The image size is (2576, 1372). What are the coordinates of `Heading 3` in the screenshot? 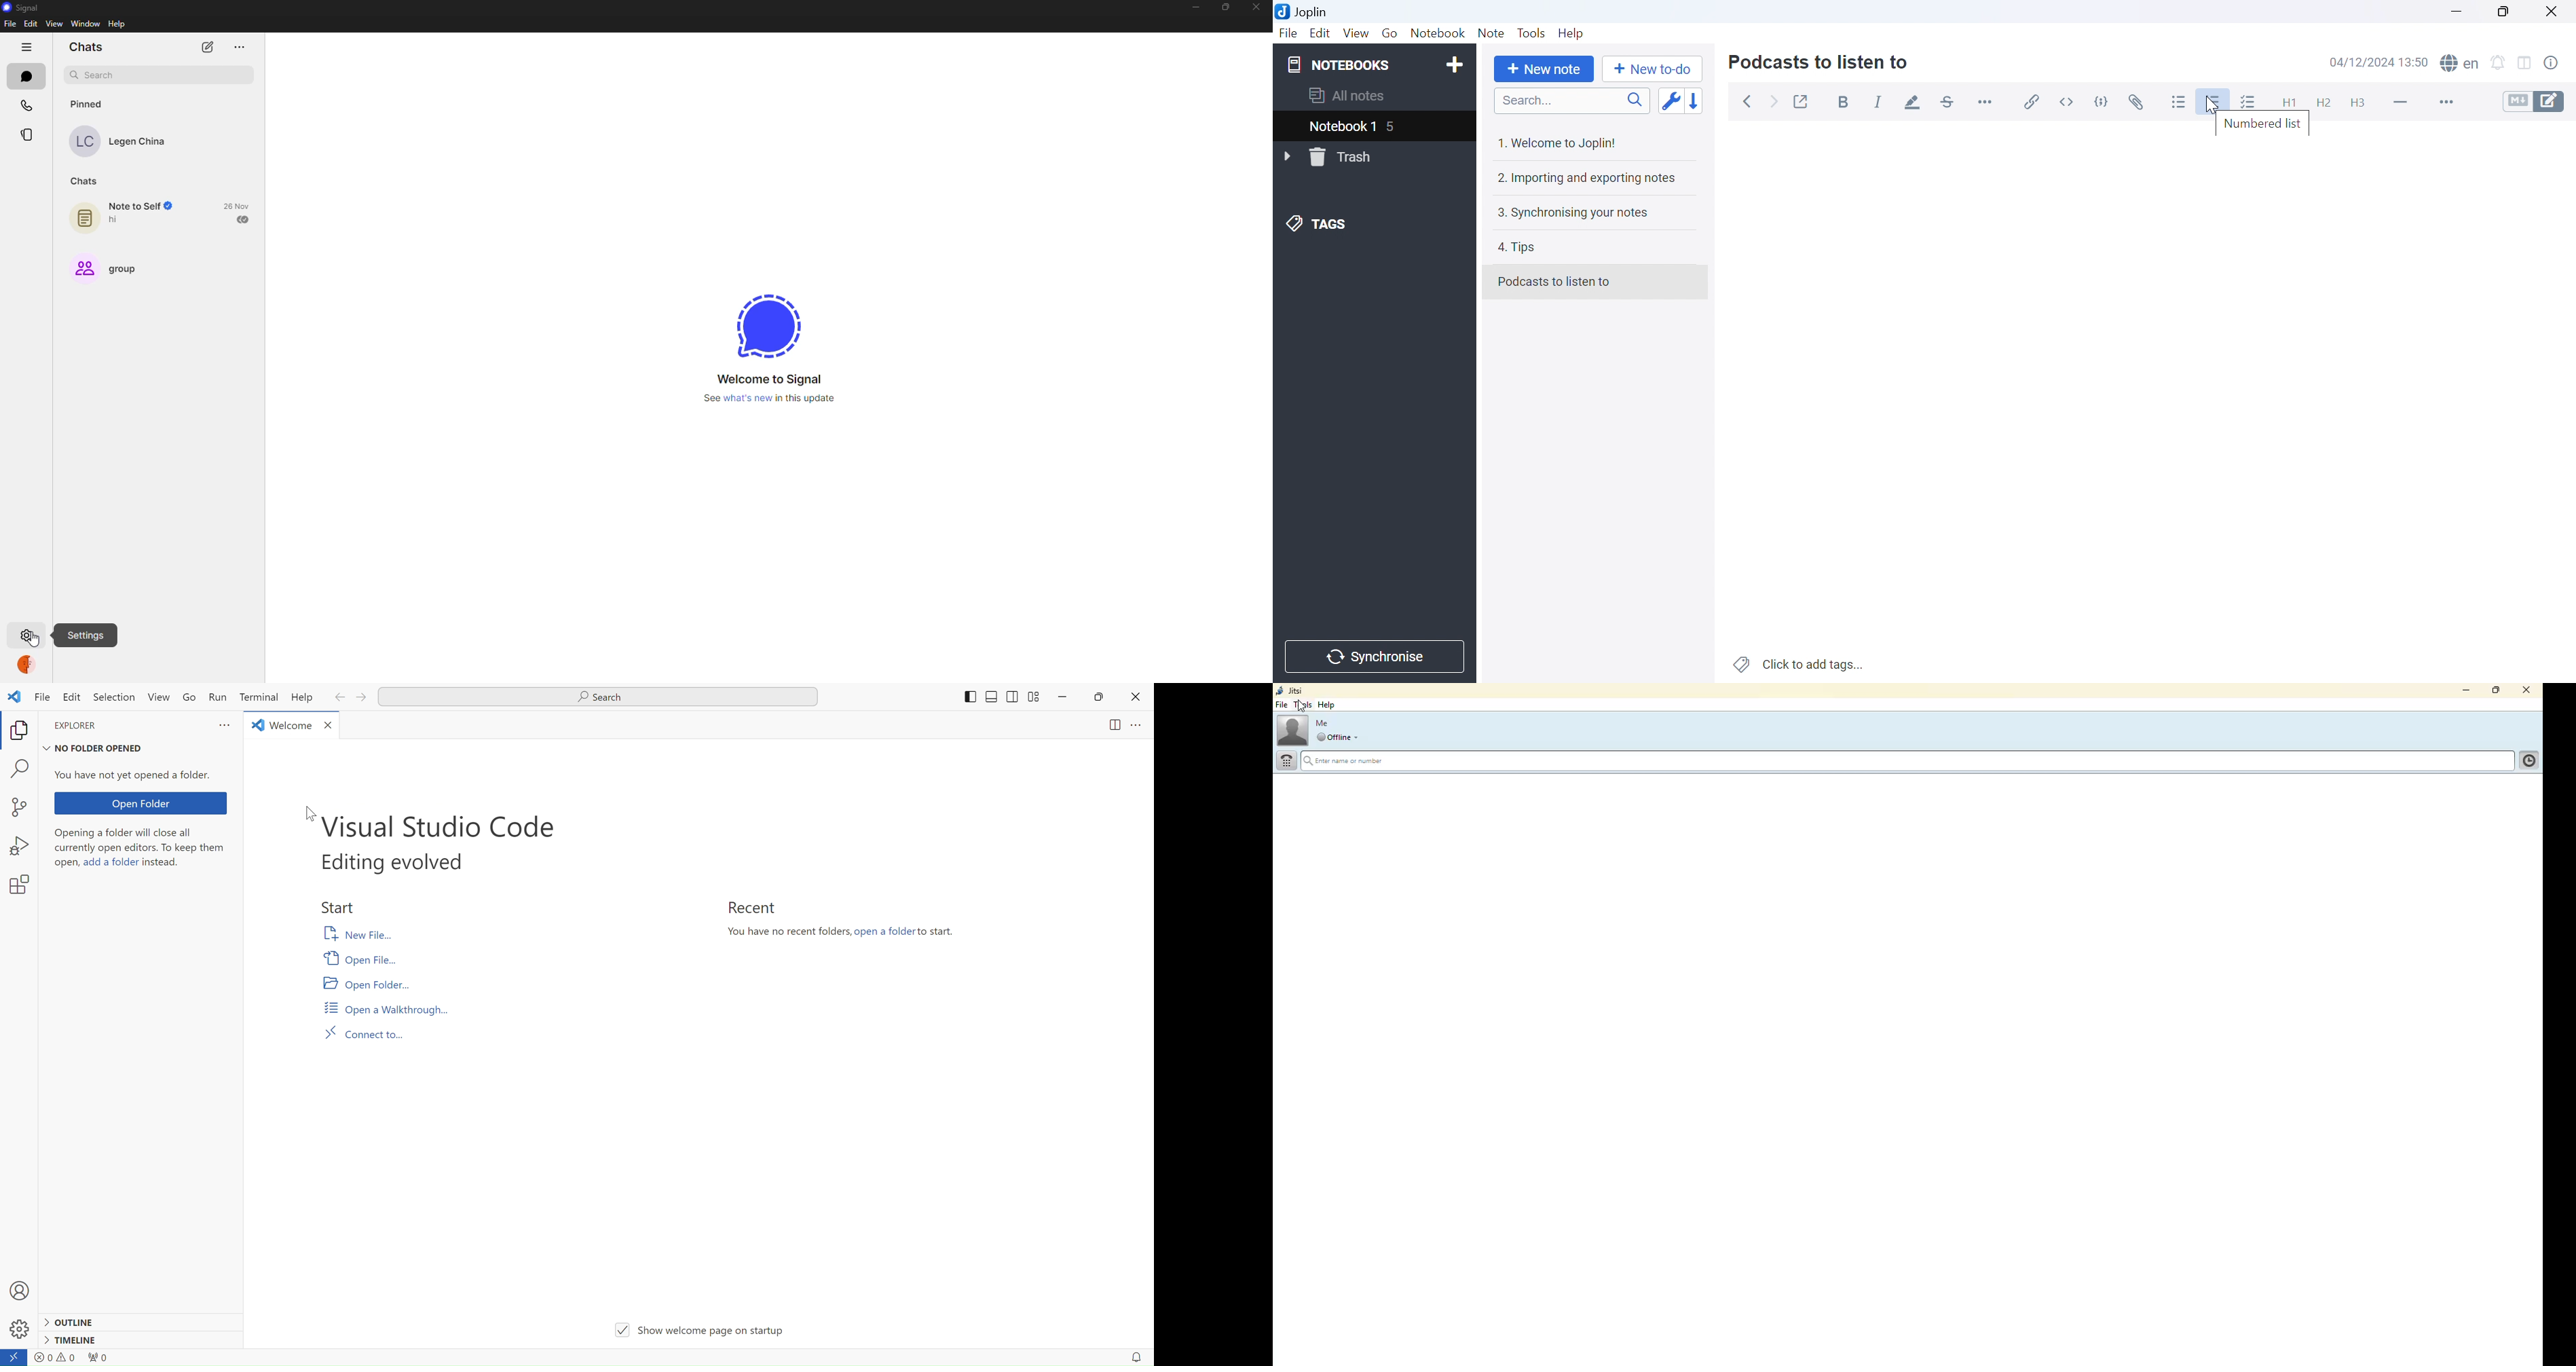 It's located at (2359, 103).